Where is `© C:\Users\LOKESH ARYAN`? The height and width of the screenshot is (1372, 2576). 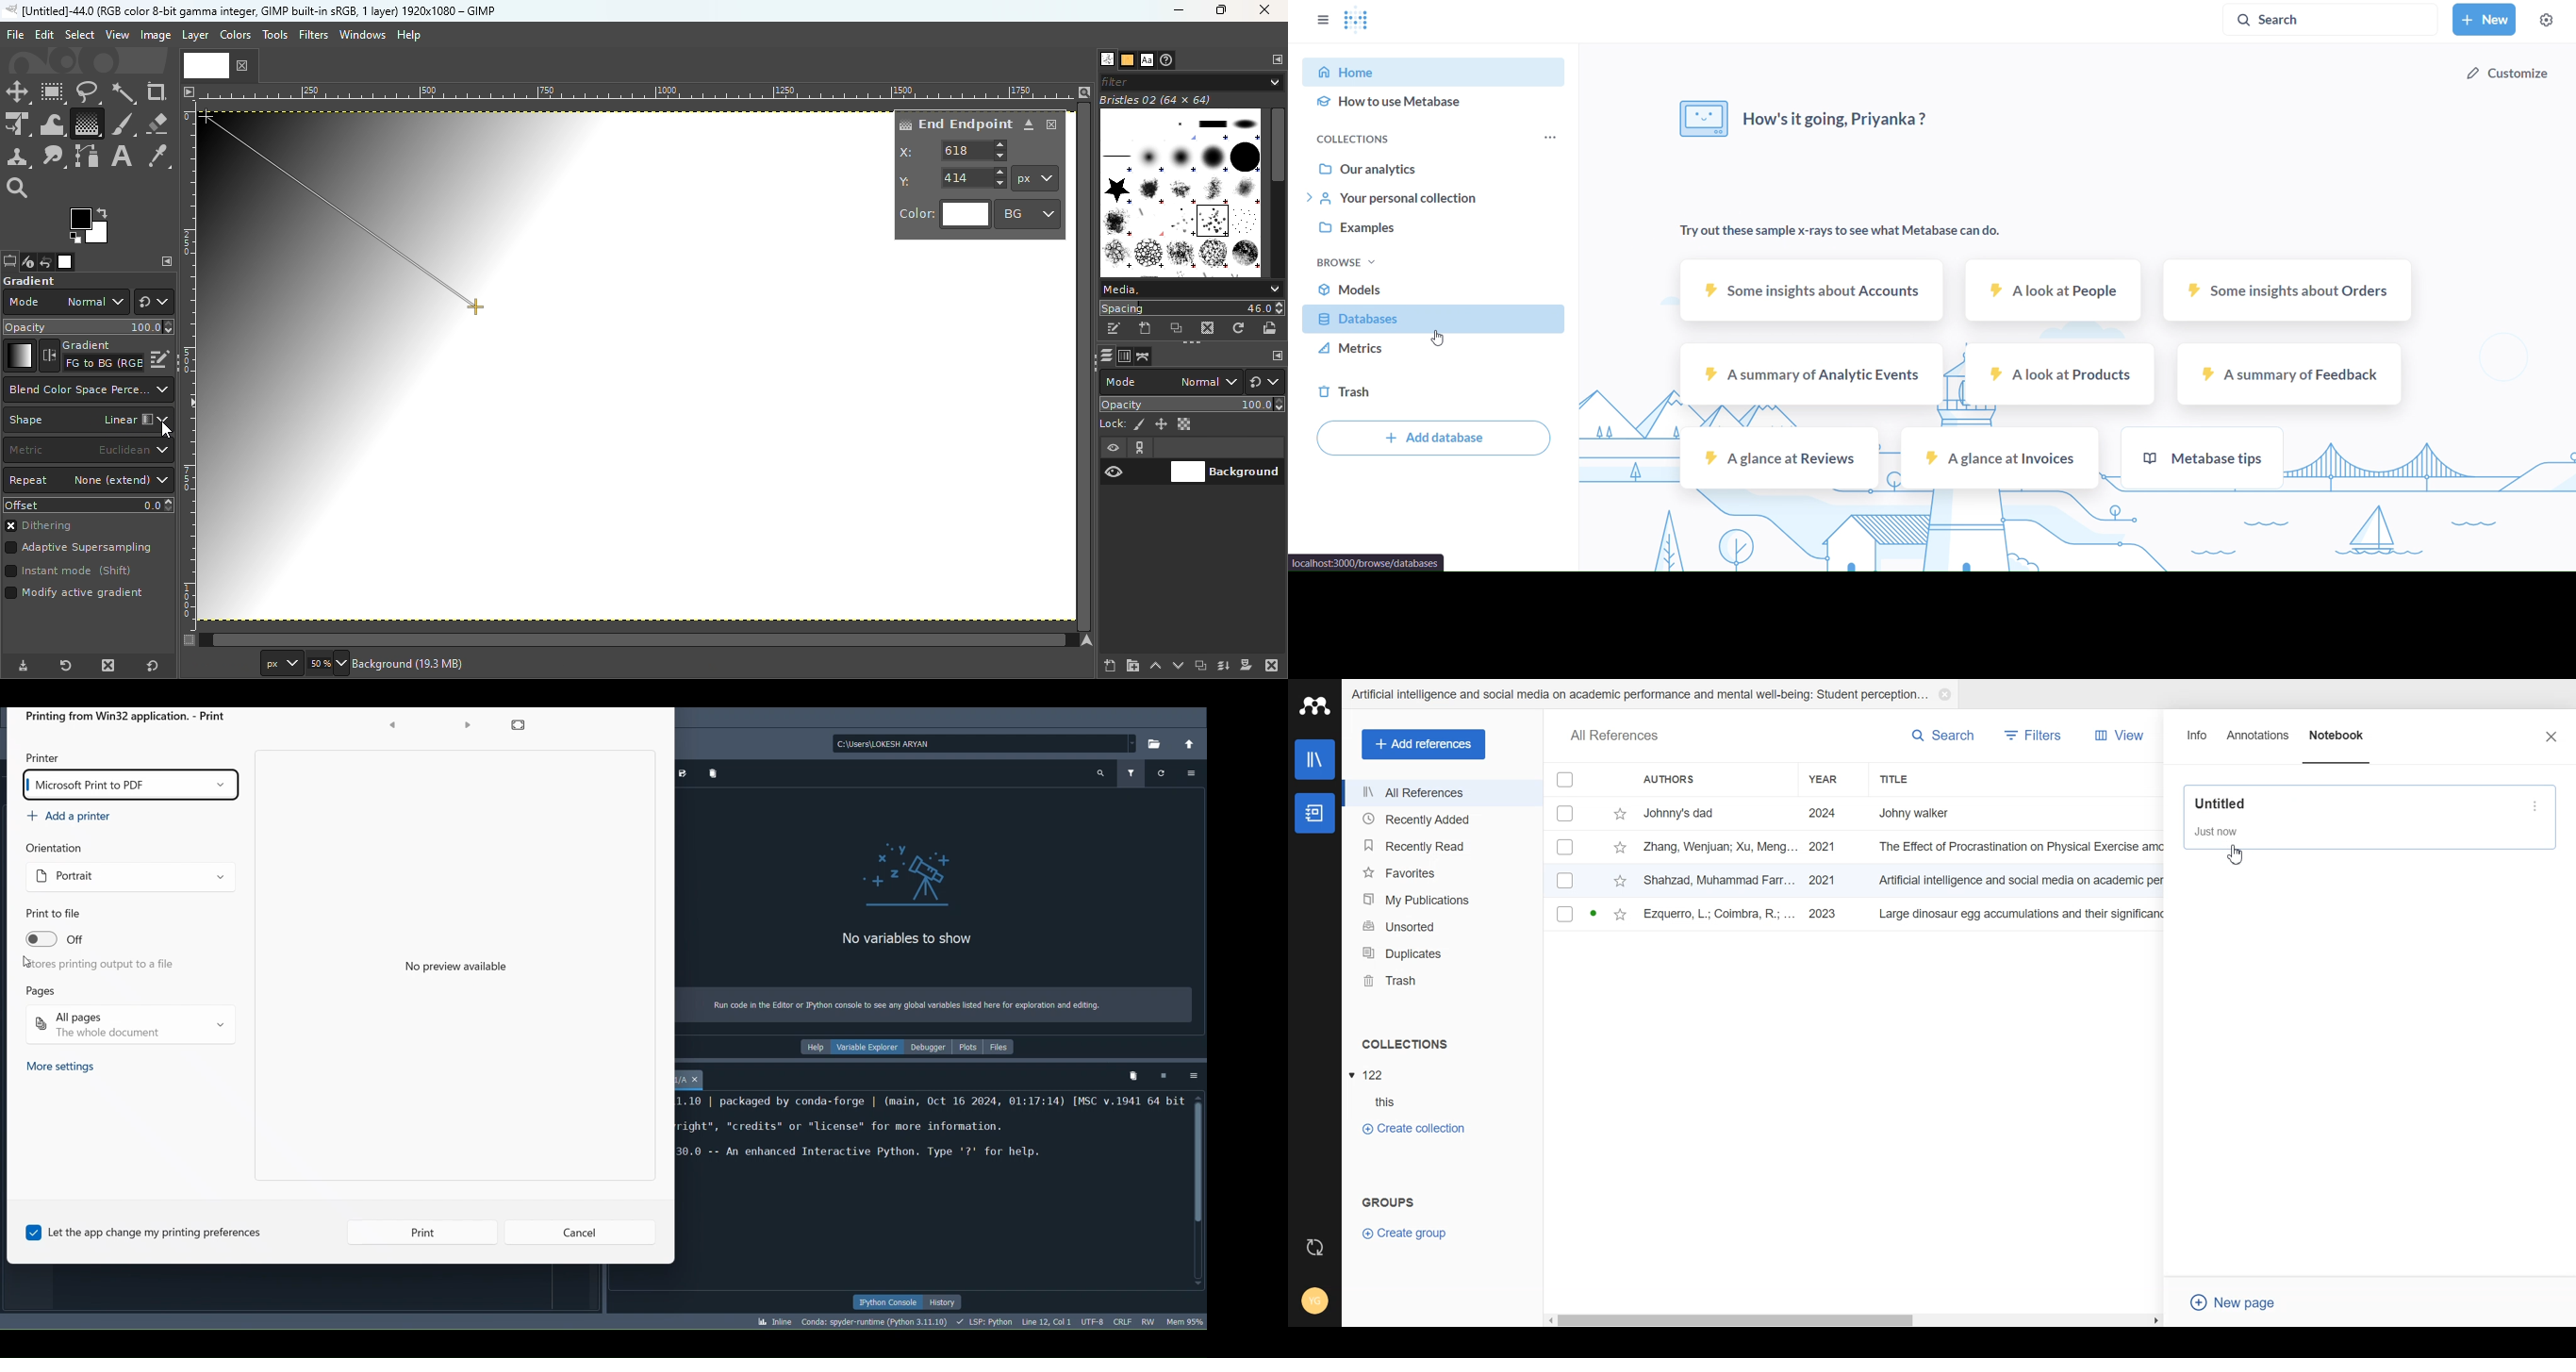
© C:\Users\LOKESH ARYAN is located at coordinates (975, 744).